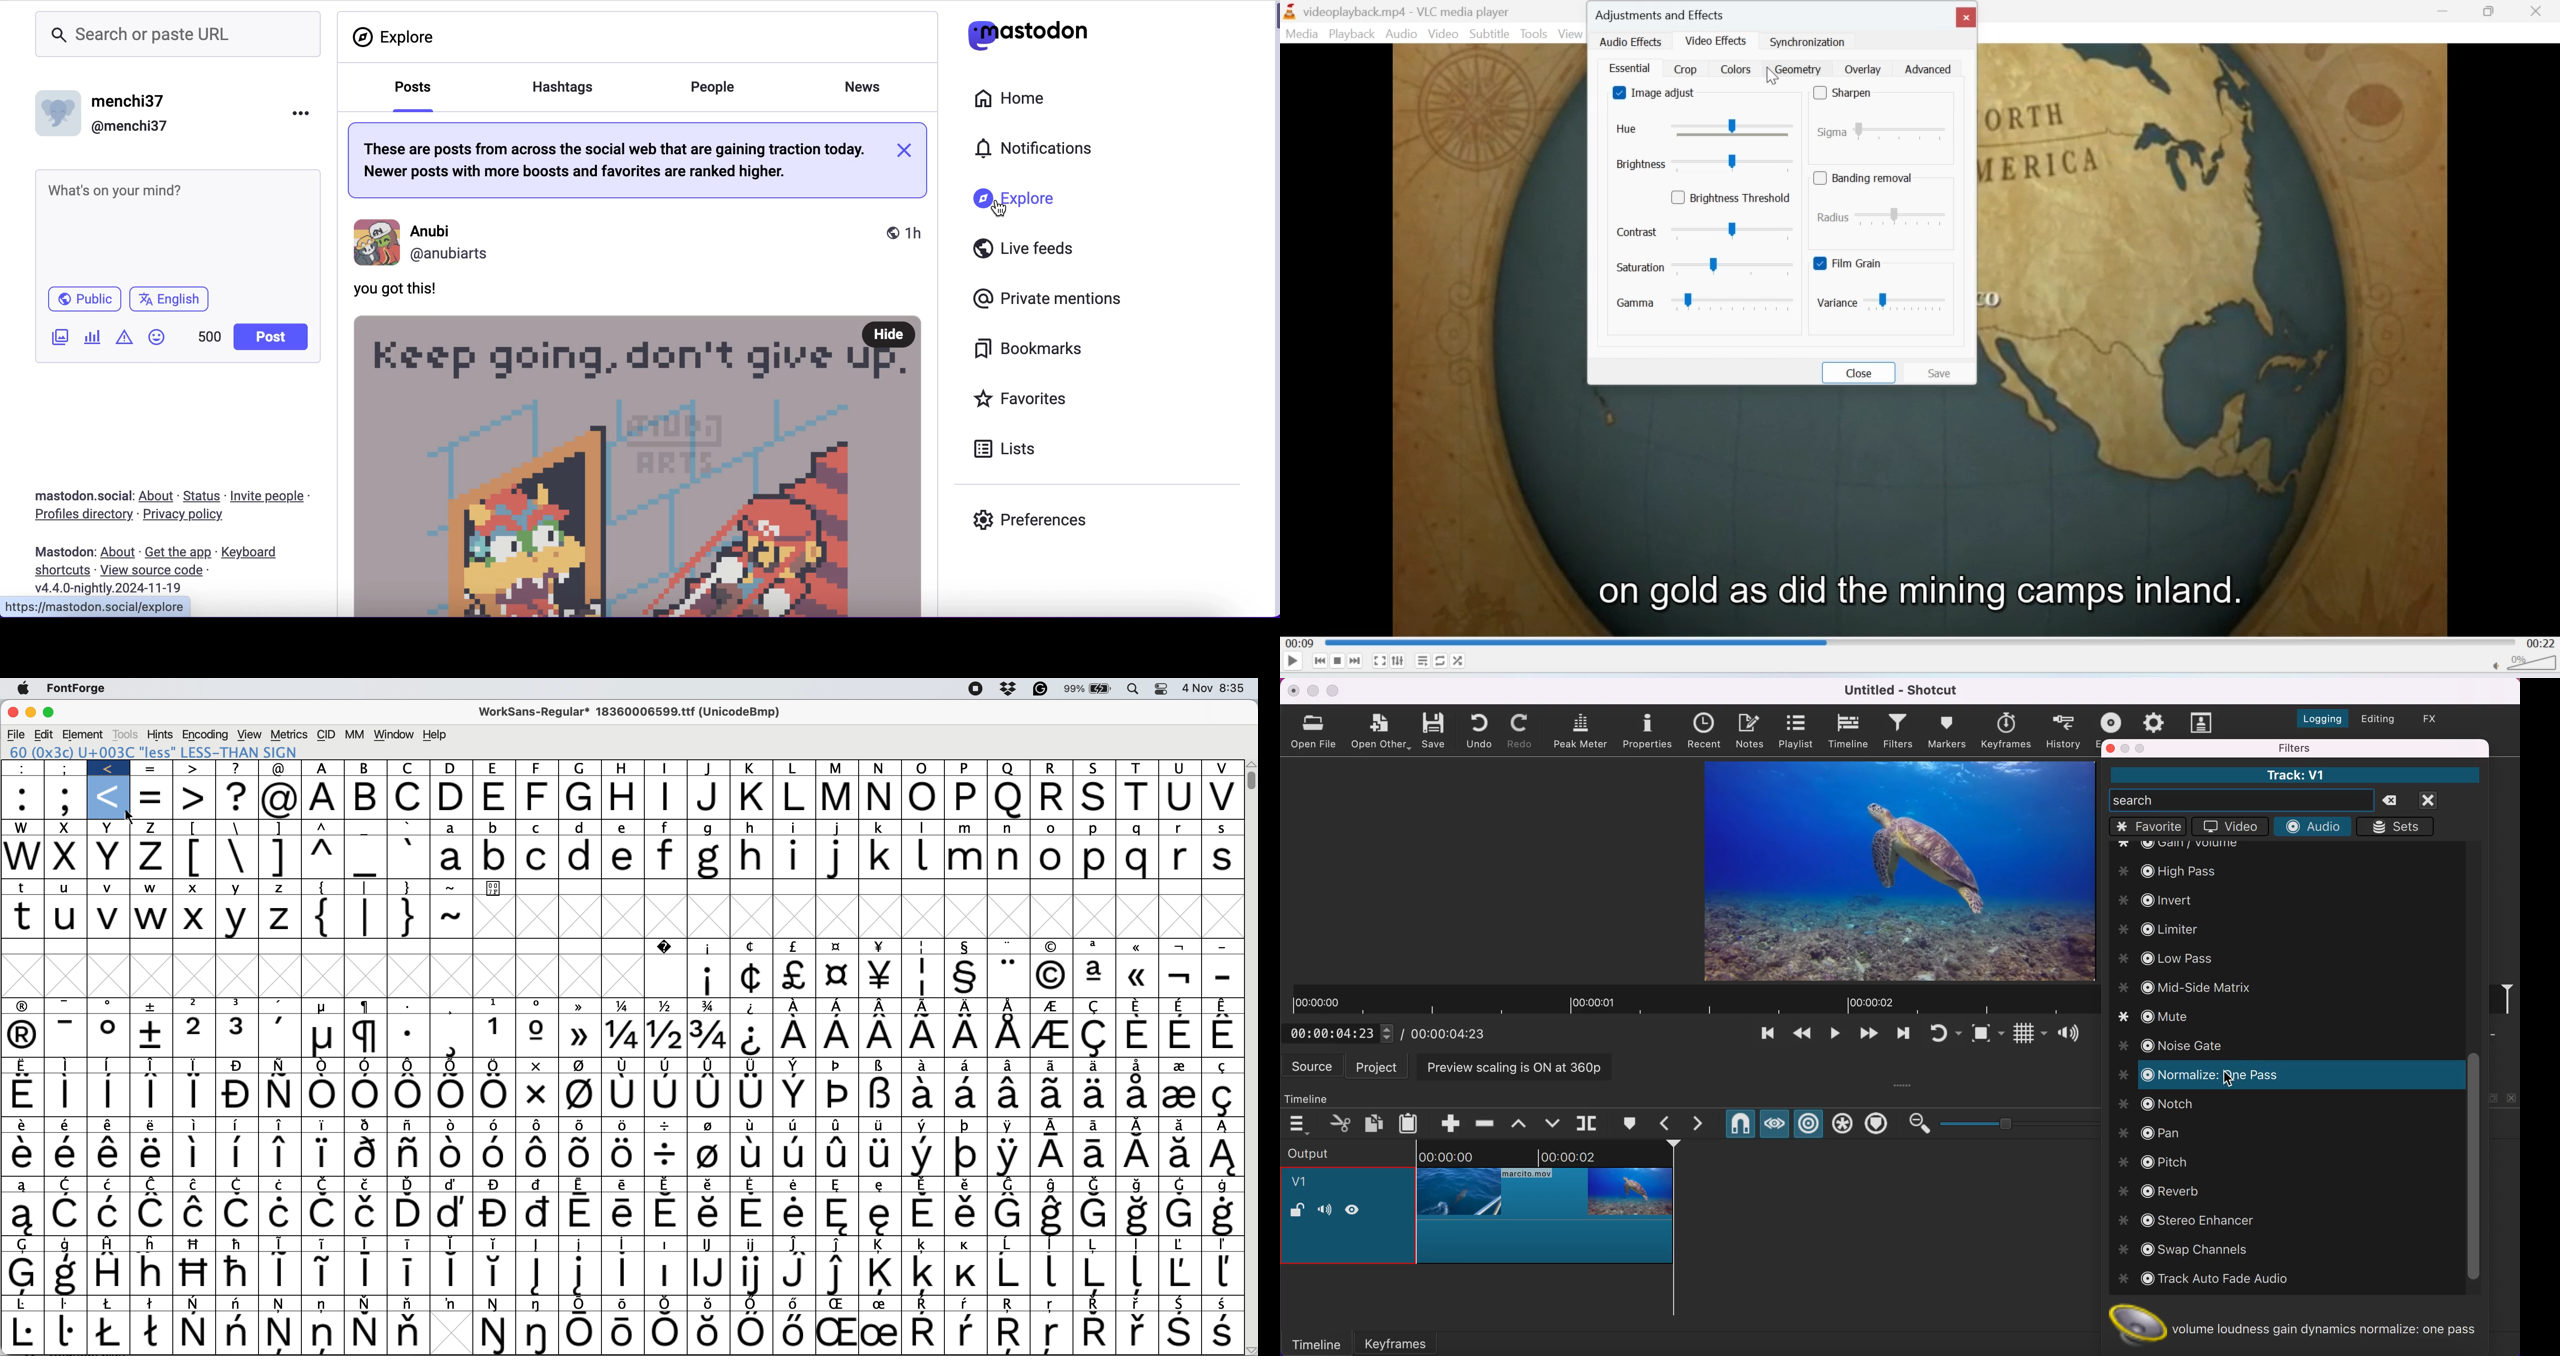 Image resolution: width=2576 pixels, height=1372 pixels. What do you see at coordinates (1735, 69) in the screenshot?
I see `colors` at bounding box center [1735, 69].